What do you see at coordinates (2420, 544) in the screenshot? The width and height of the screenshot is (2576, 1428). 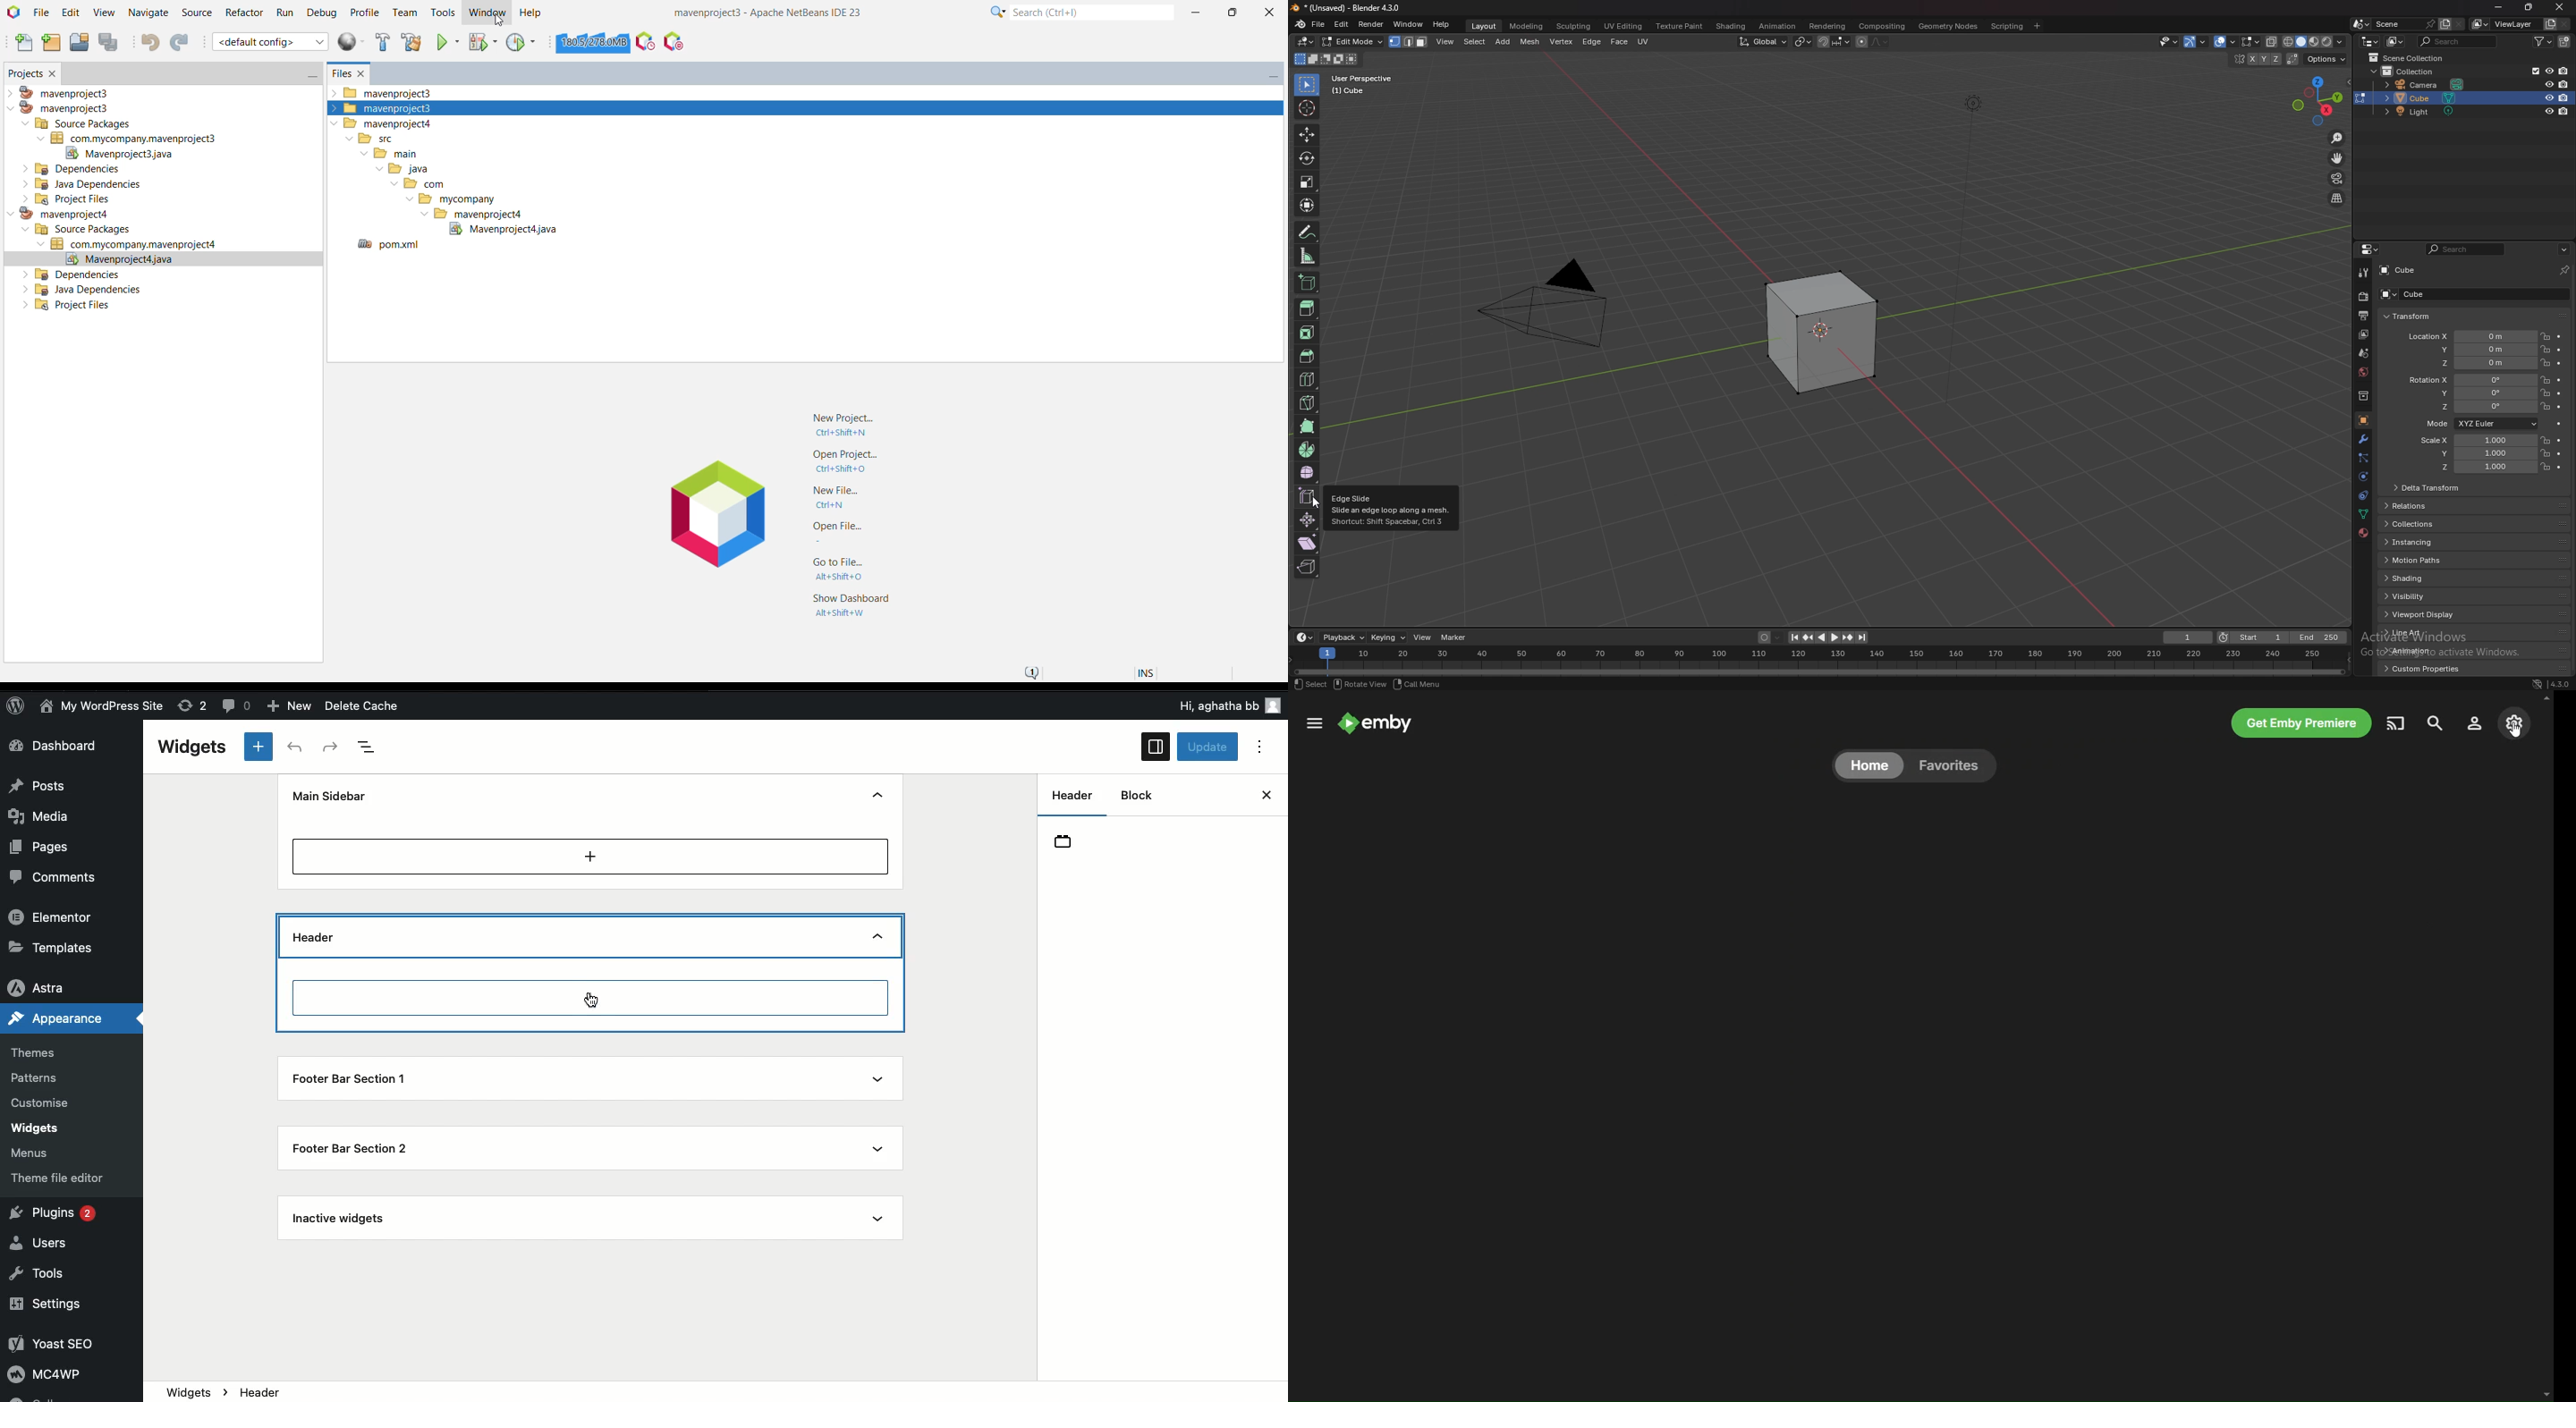 I see `instancing` at bounding box center [2420, 544].